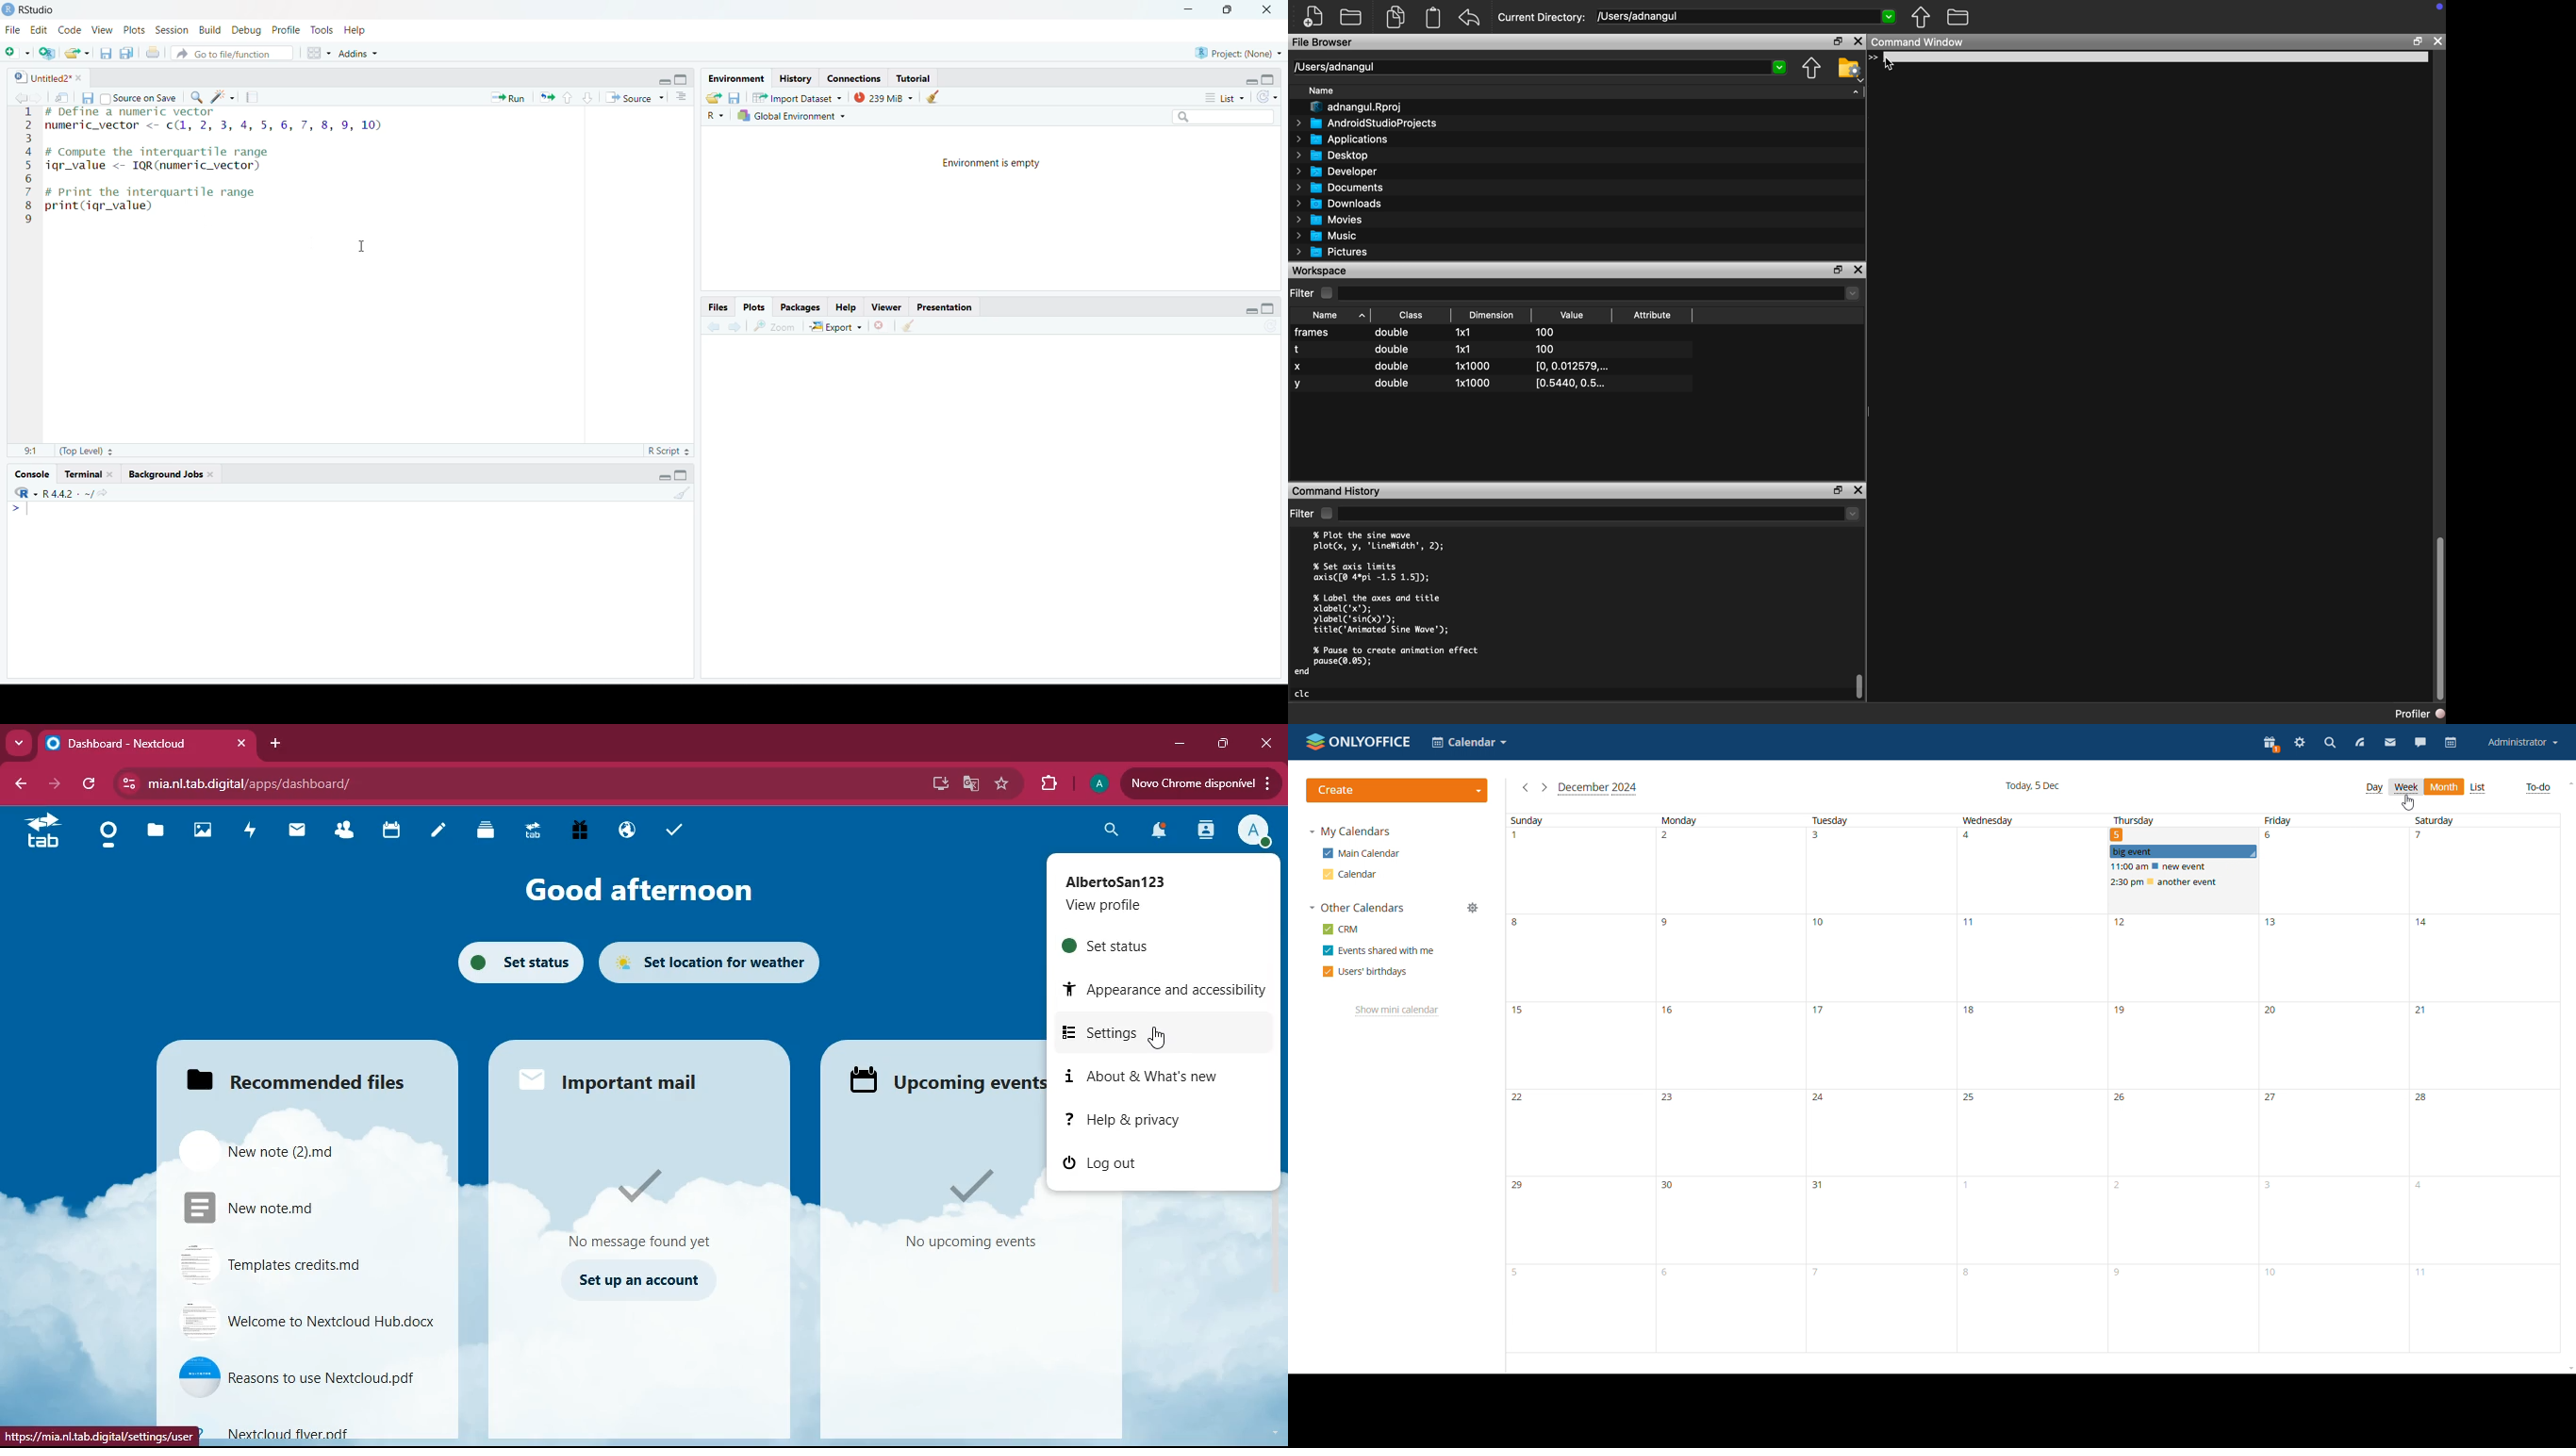 This screenshot has width=2576, height=1456. What do you see at coordinates (636, 890) in the screenshot?
I see `good afternoon` at bounding box center [636, 890].